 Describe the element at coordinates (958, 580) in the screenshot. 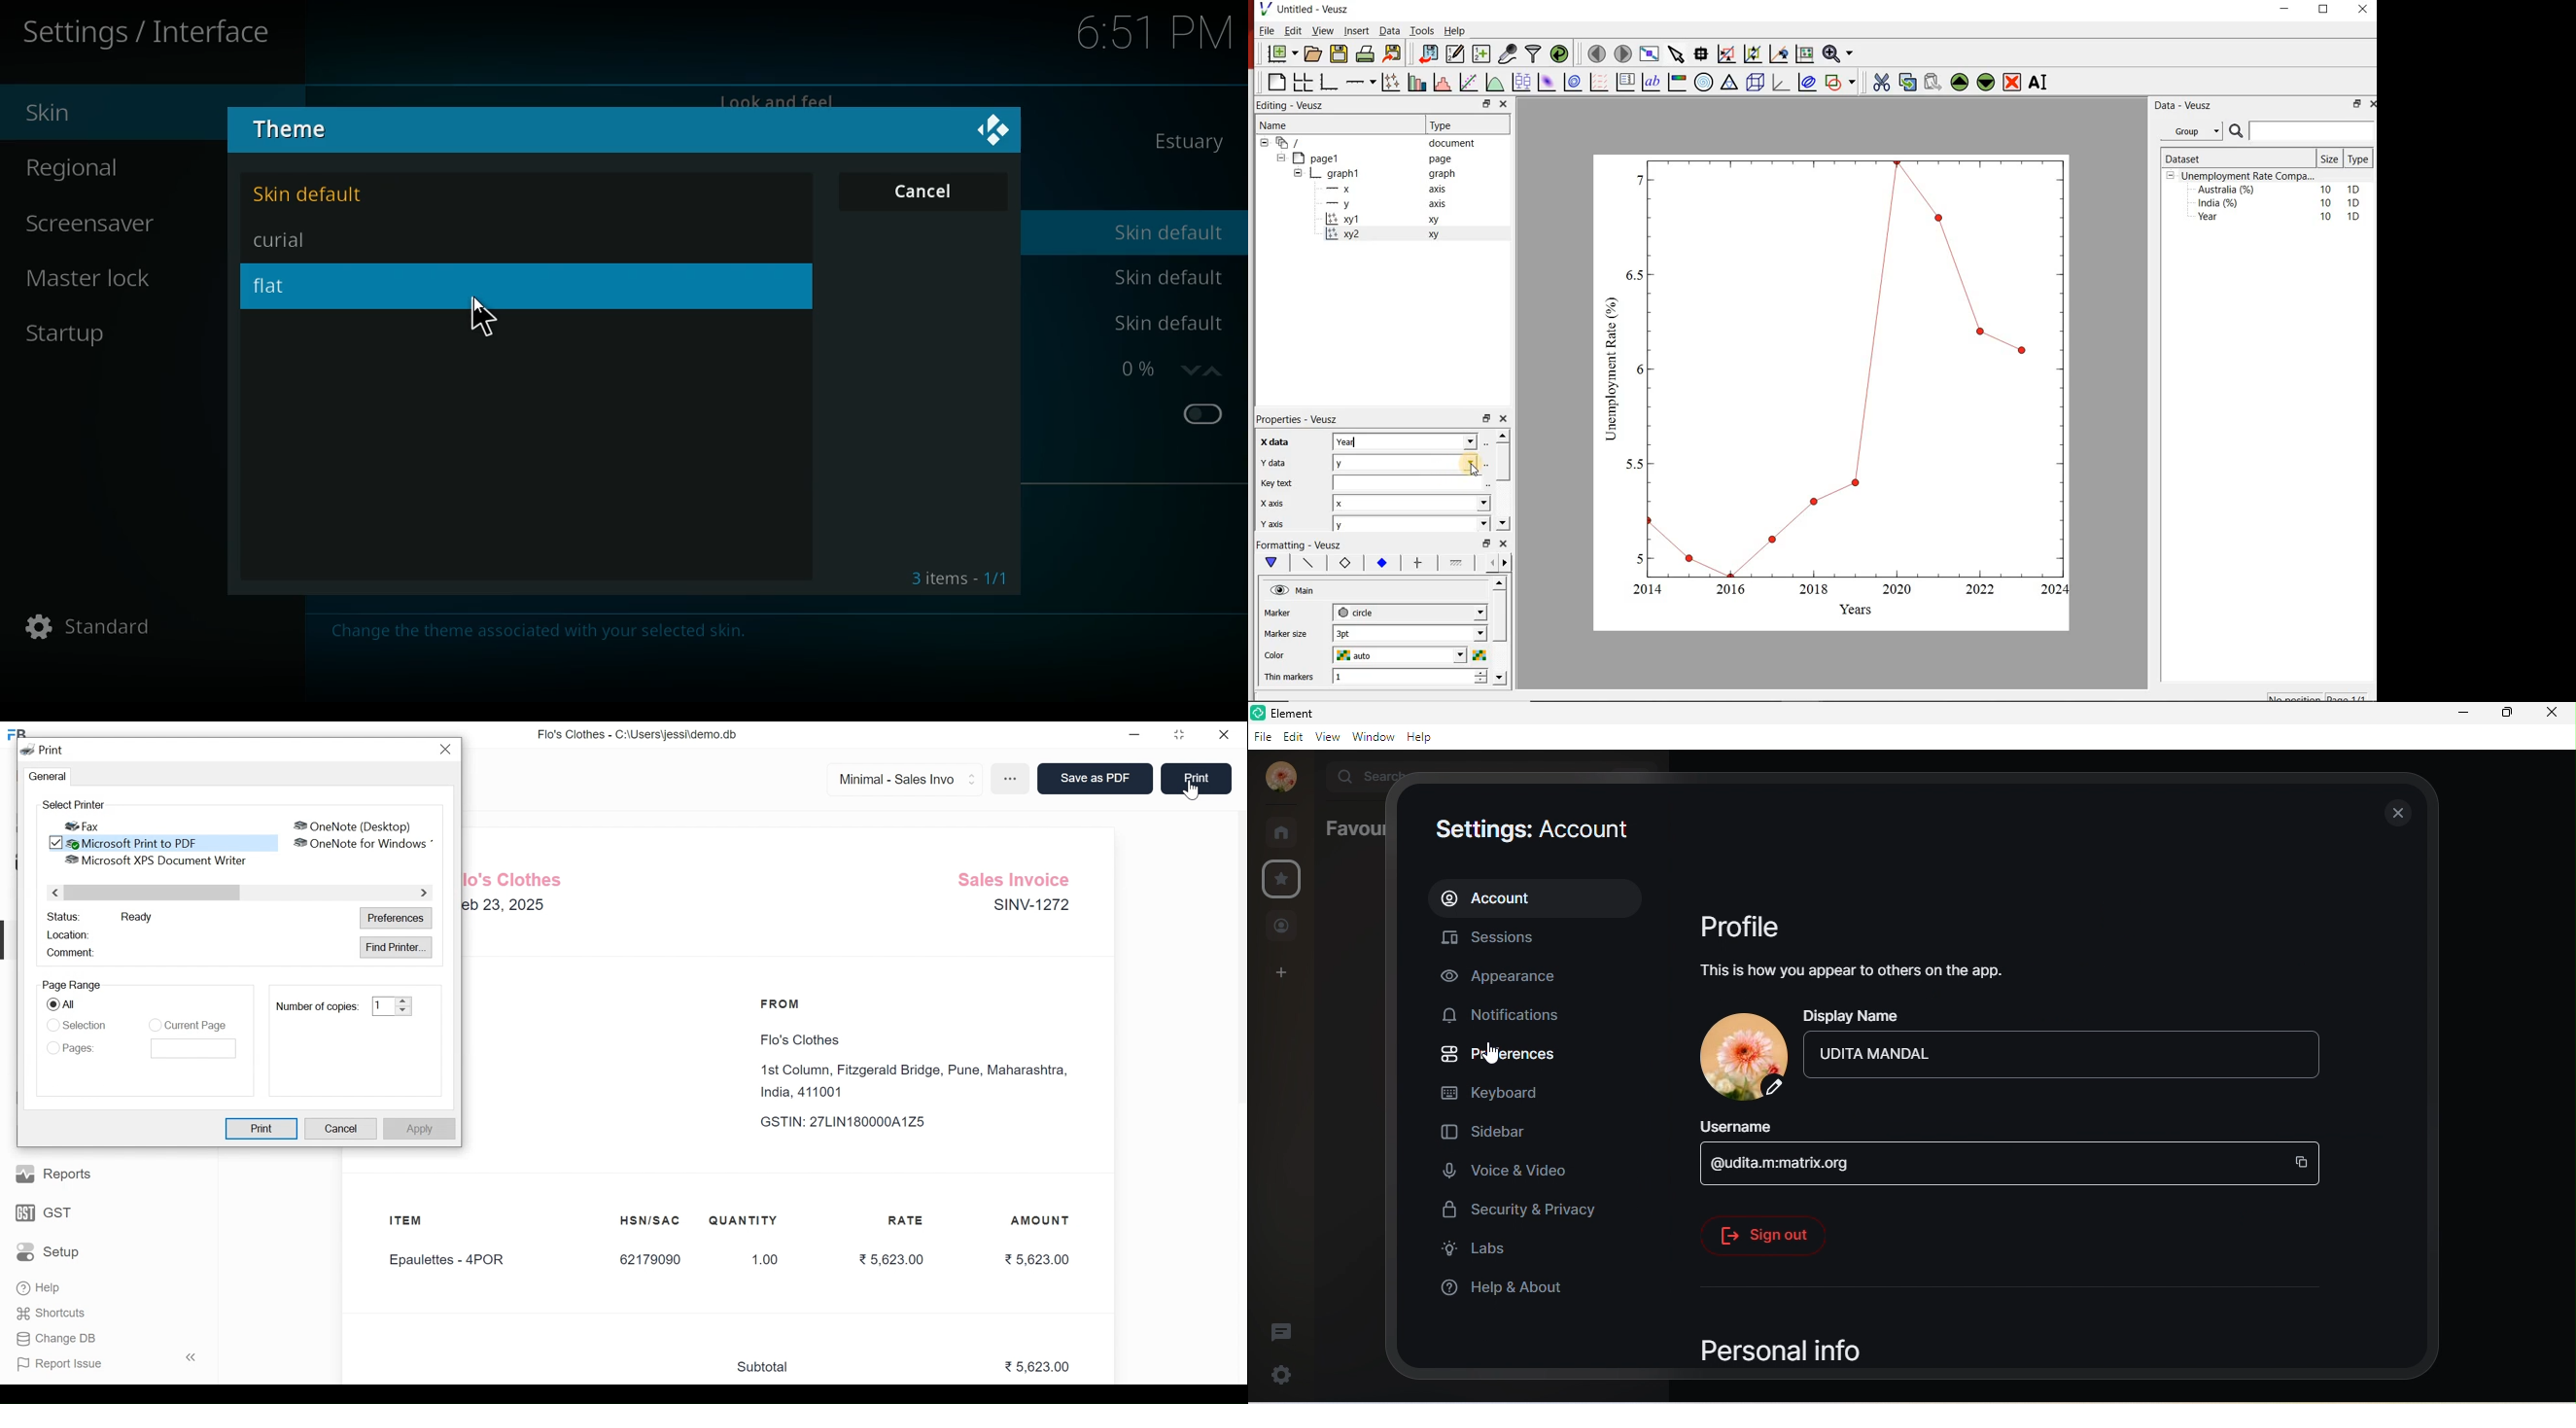

I see `number of itens` at that location.